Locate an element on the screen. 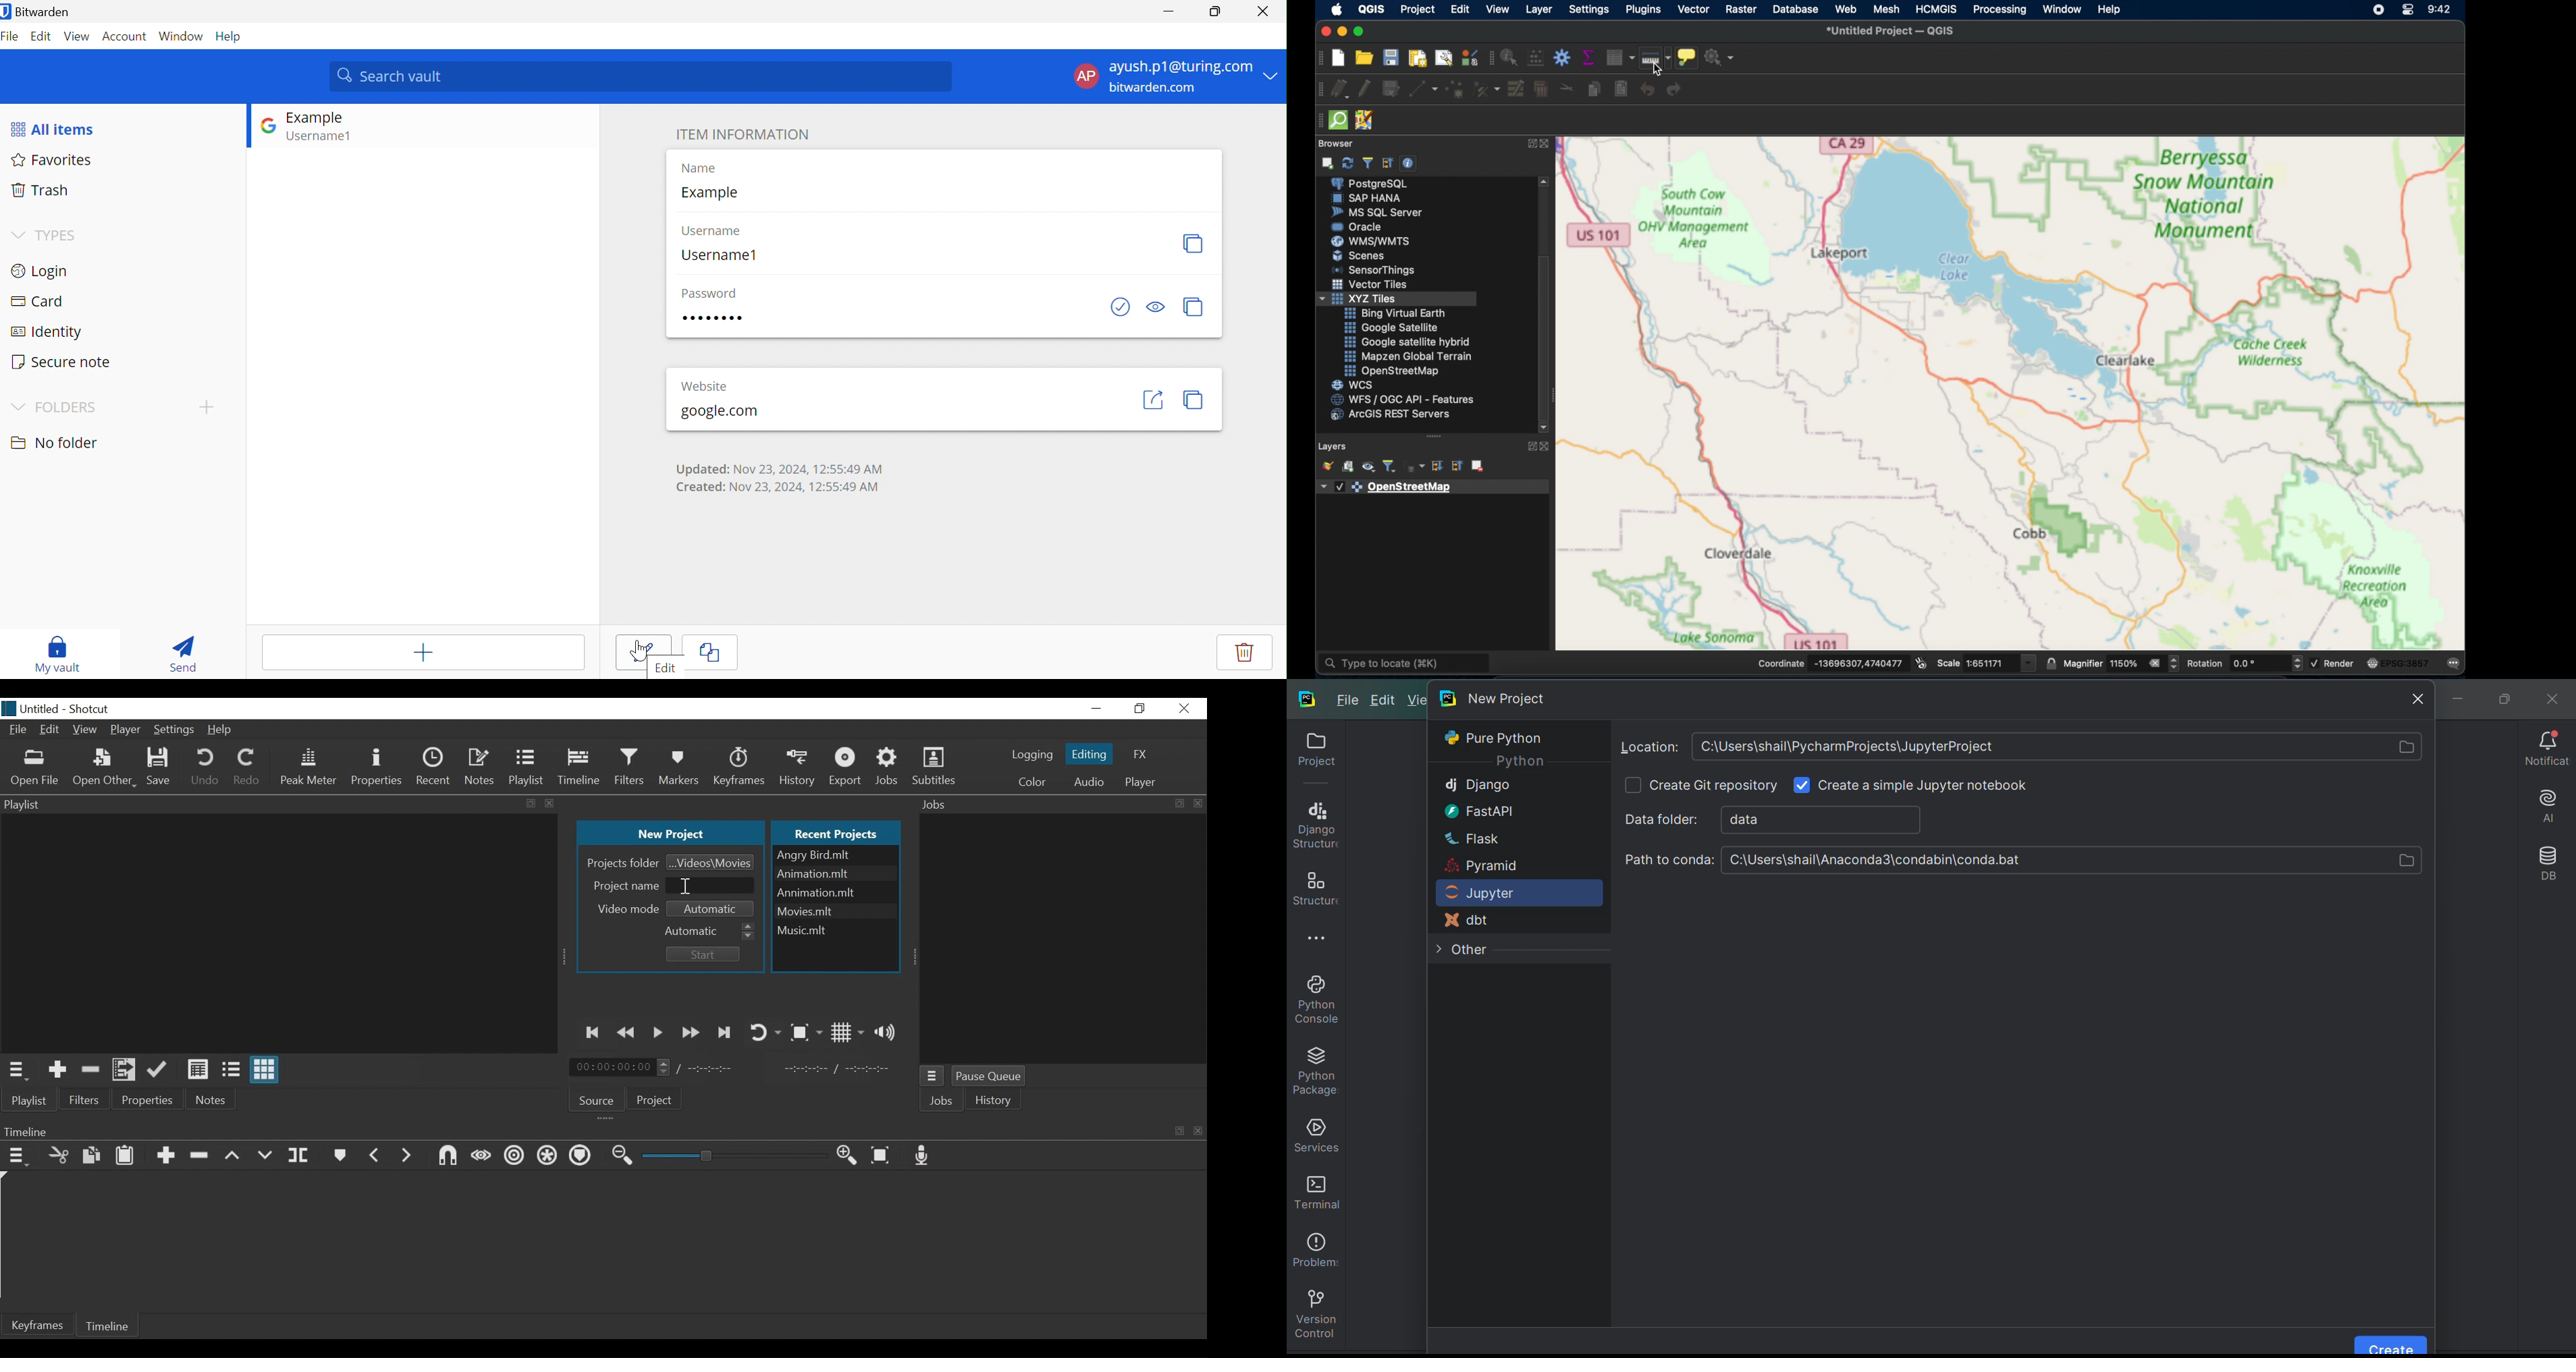  Add item is located at coordinates (422, 651).